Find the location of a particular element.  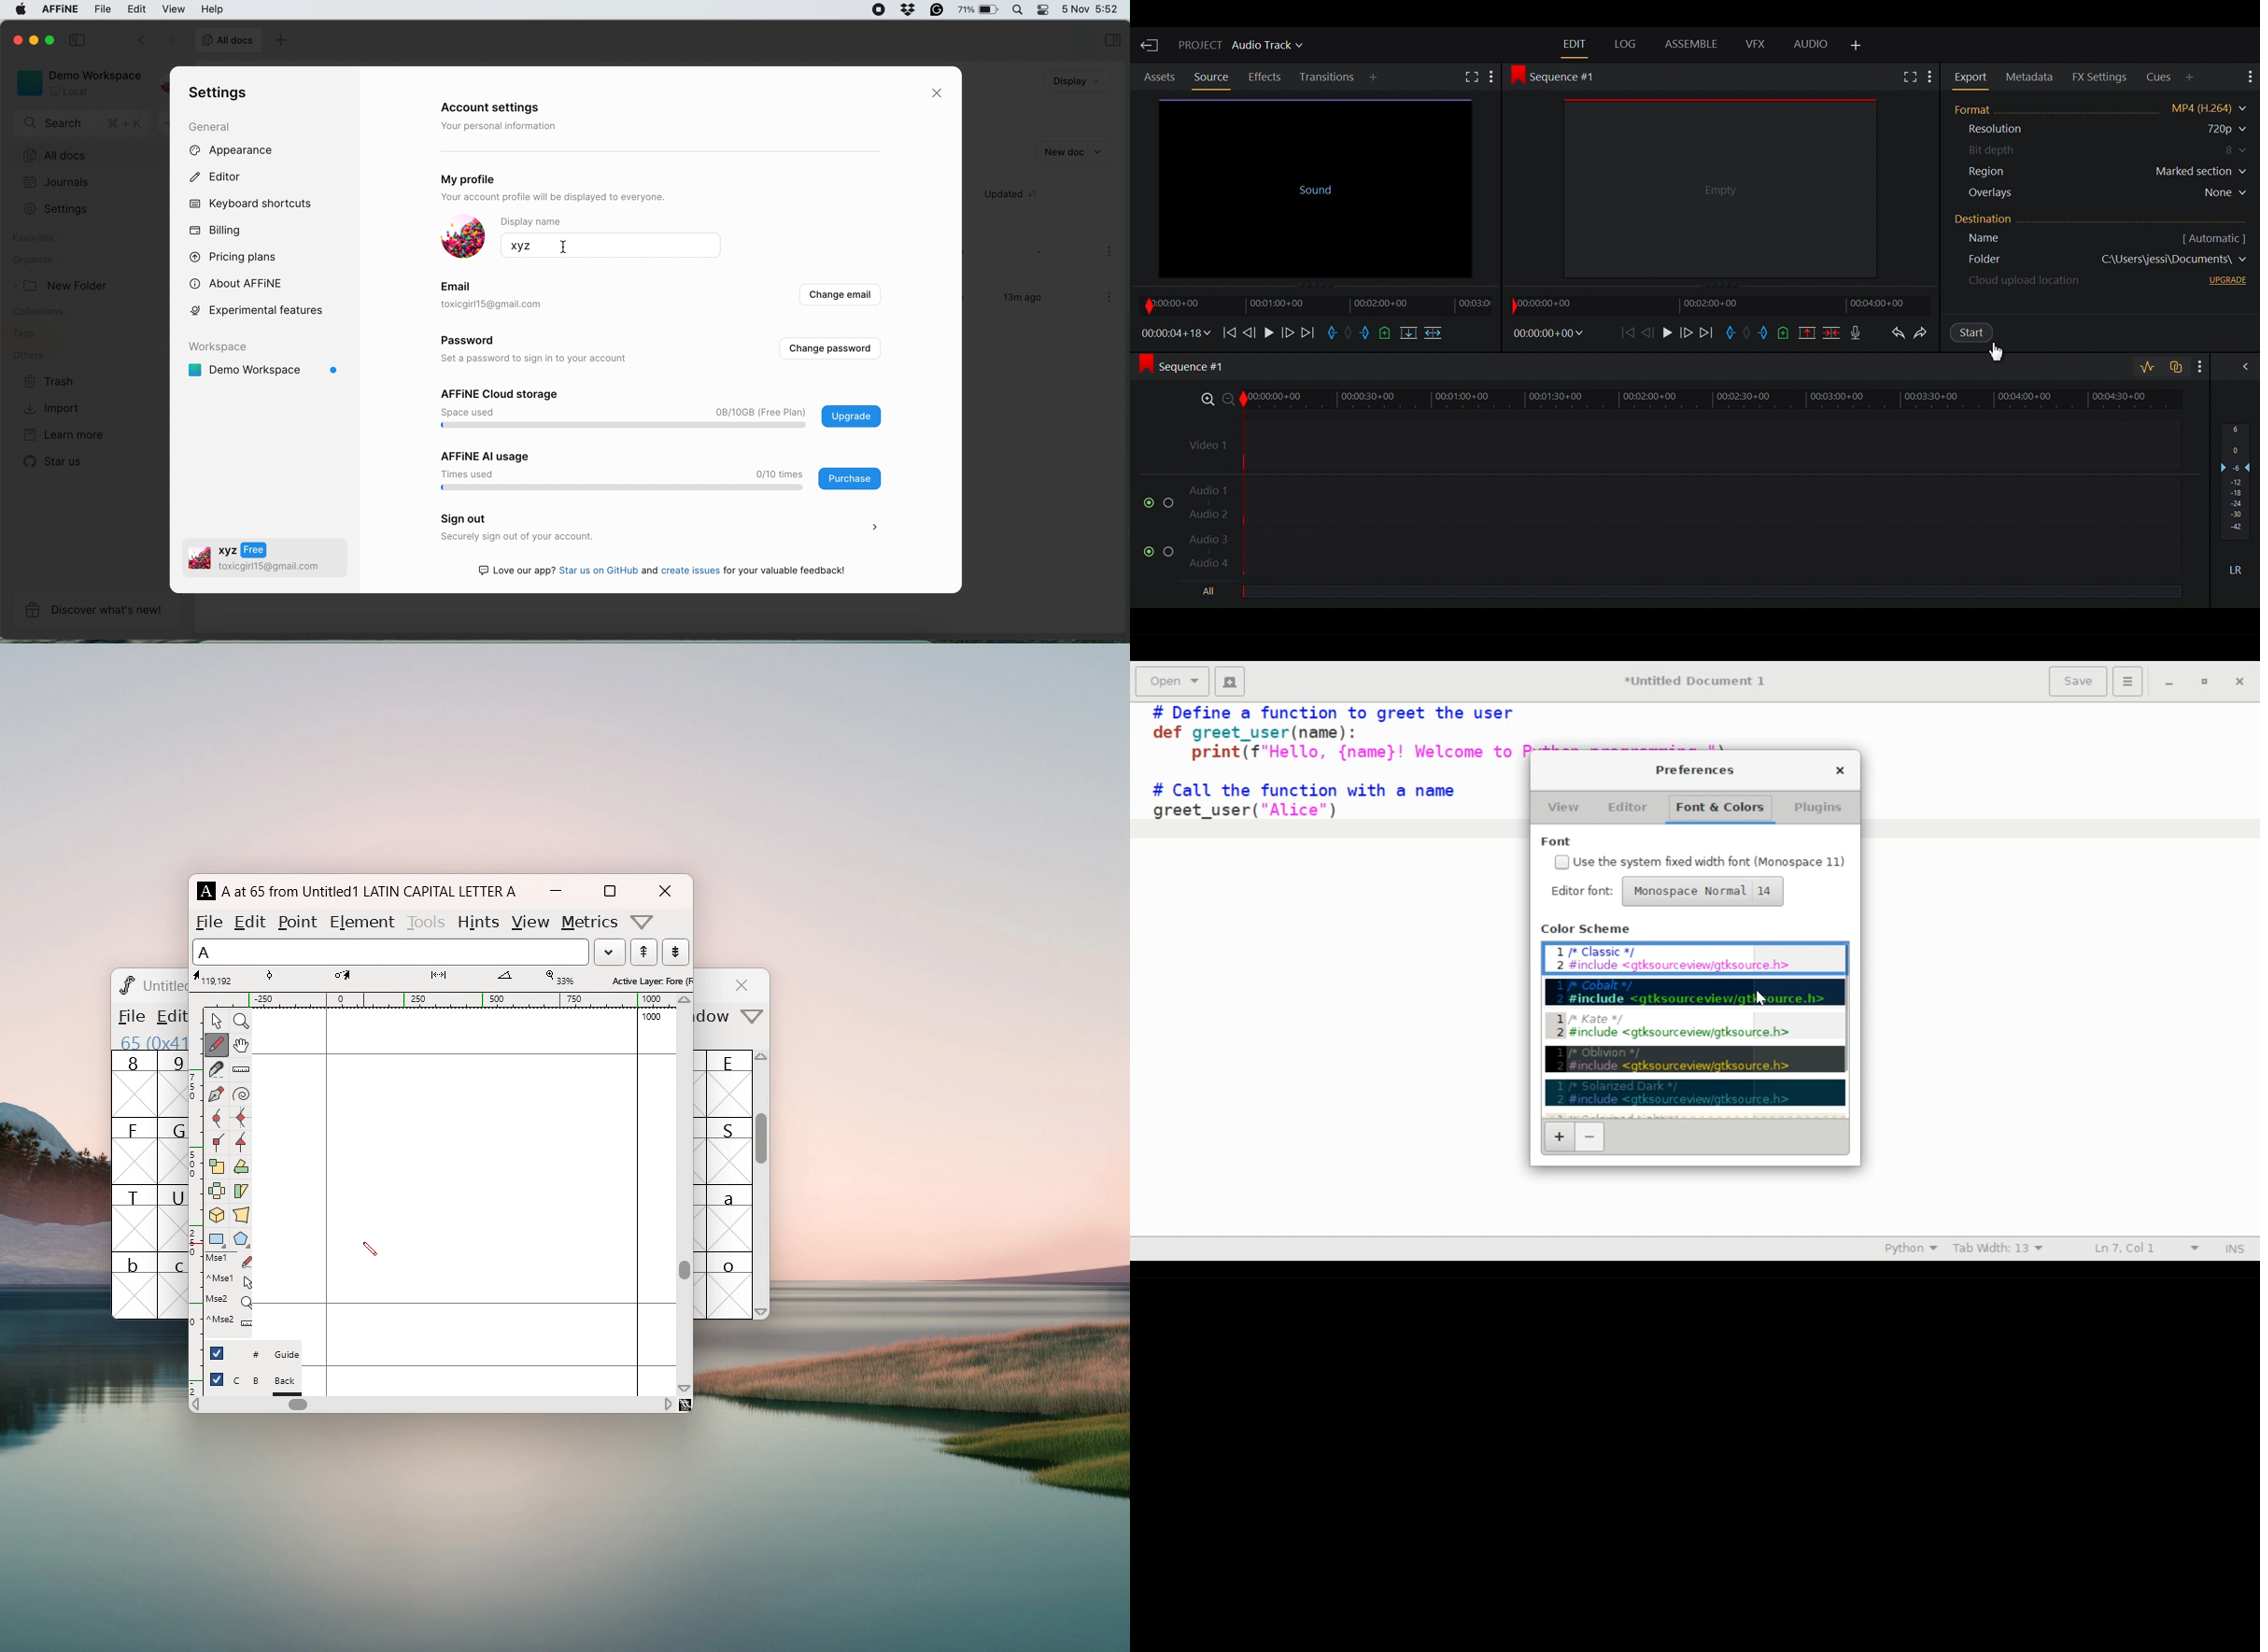

Toggle audio track sync is located at coordinates (2173, 366).